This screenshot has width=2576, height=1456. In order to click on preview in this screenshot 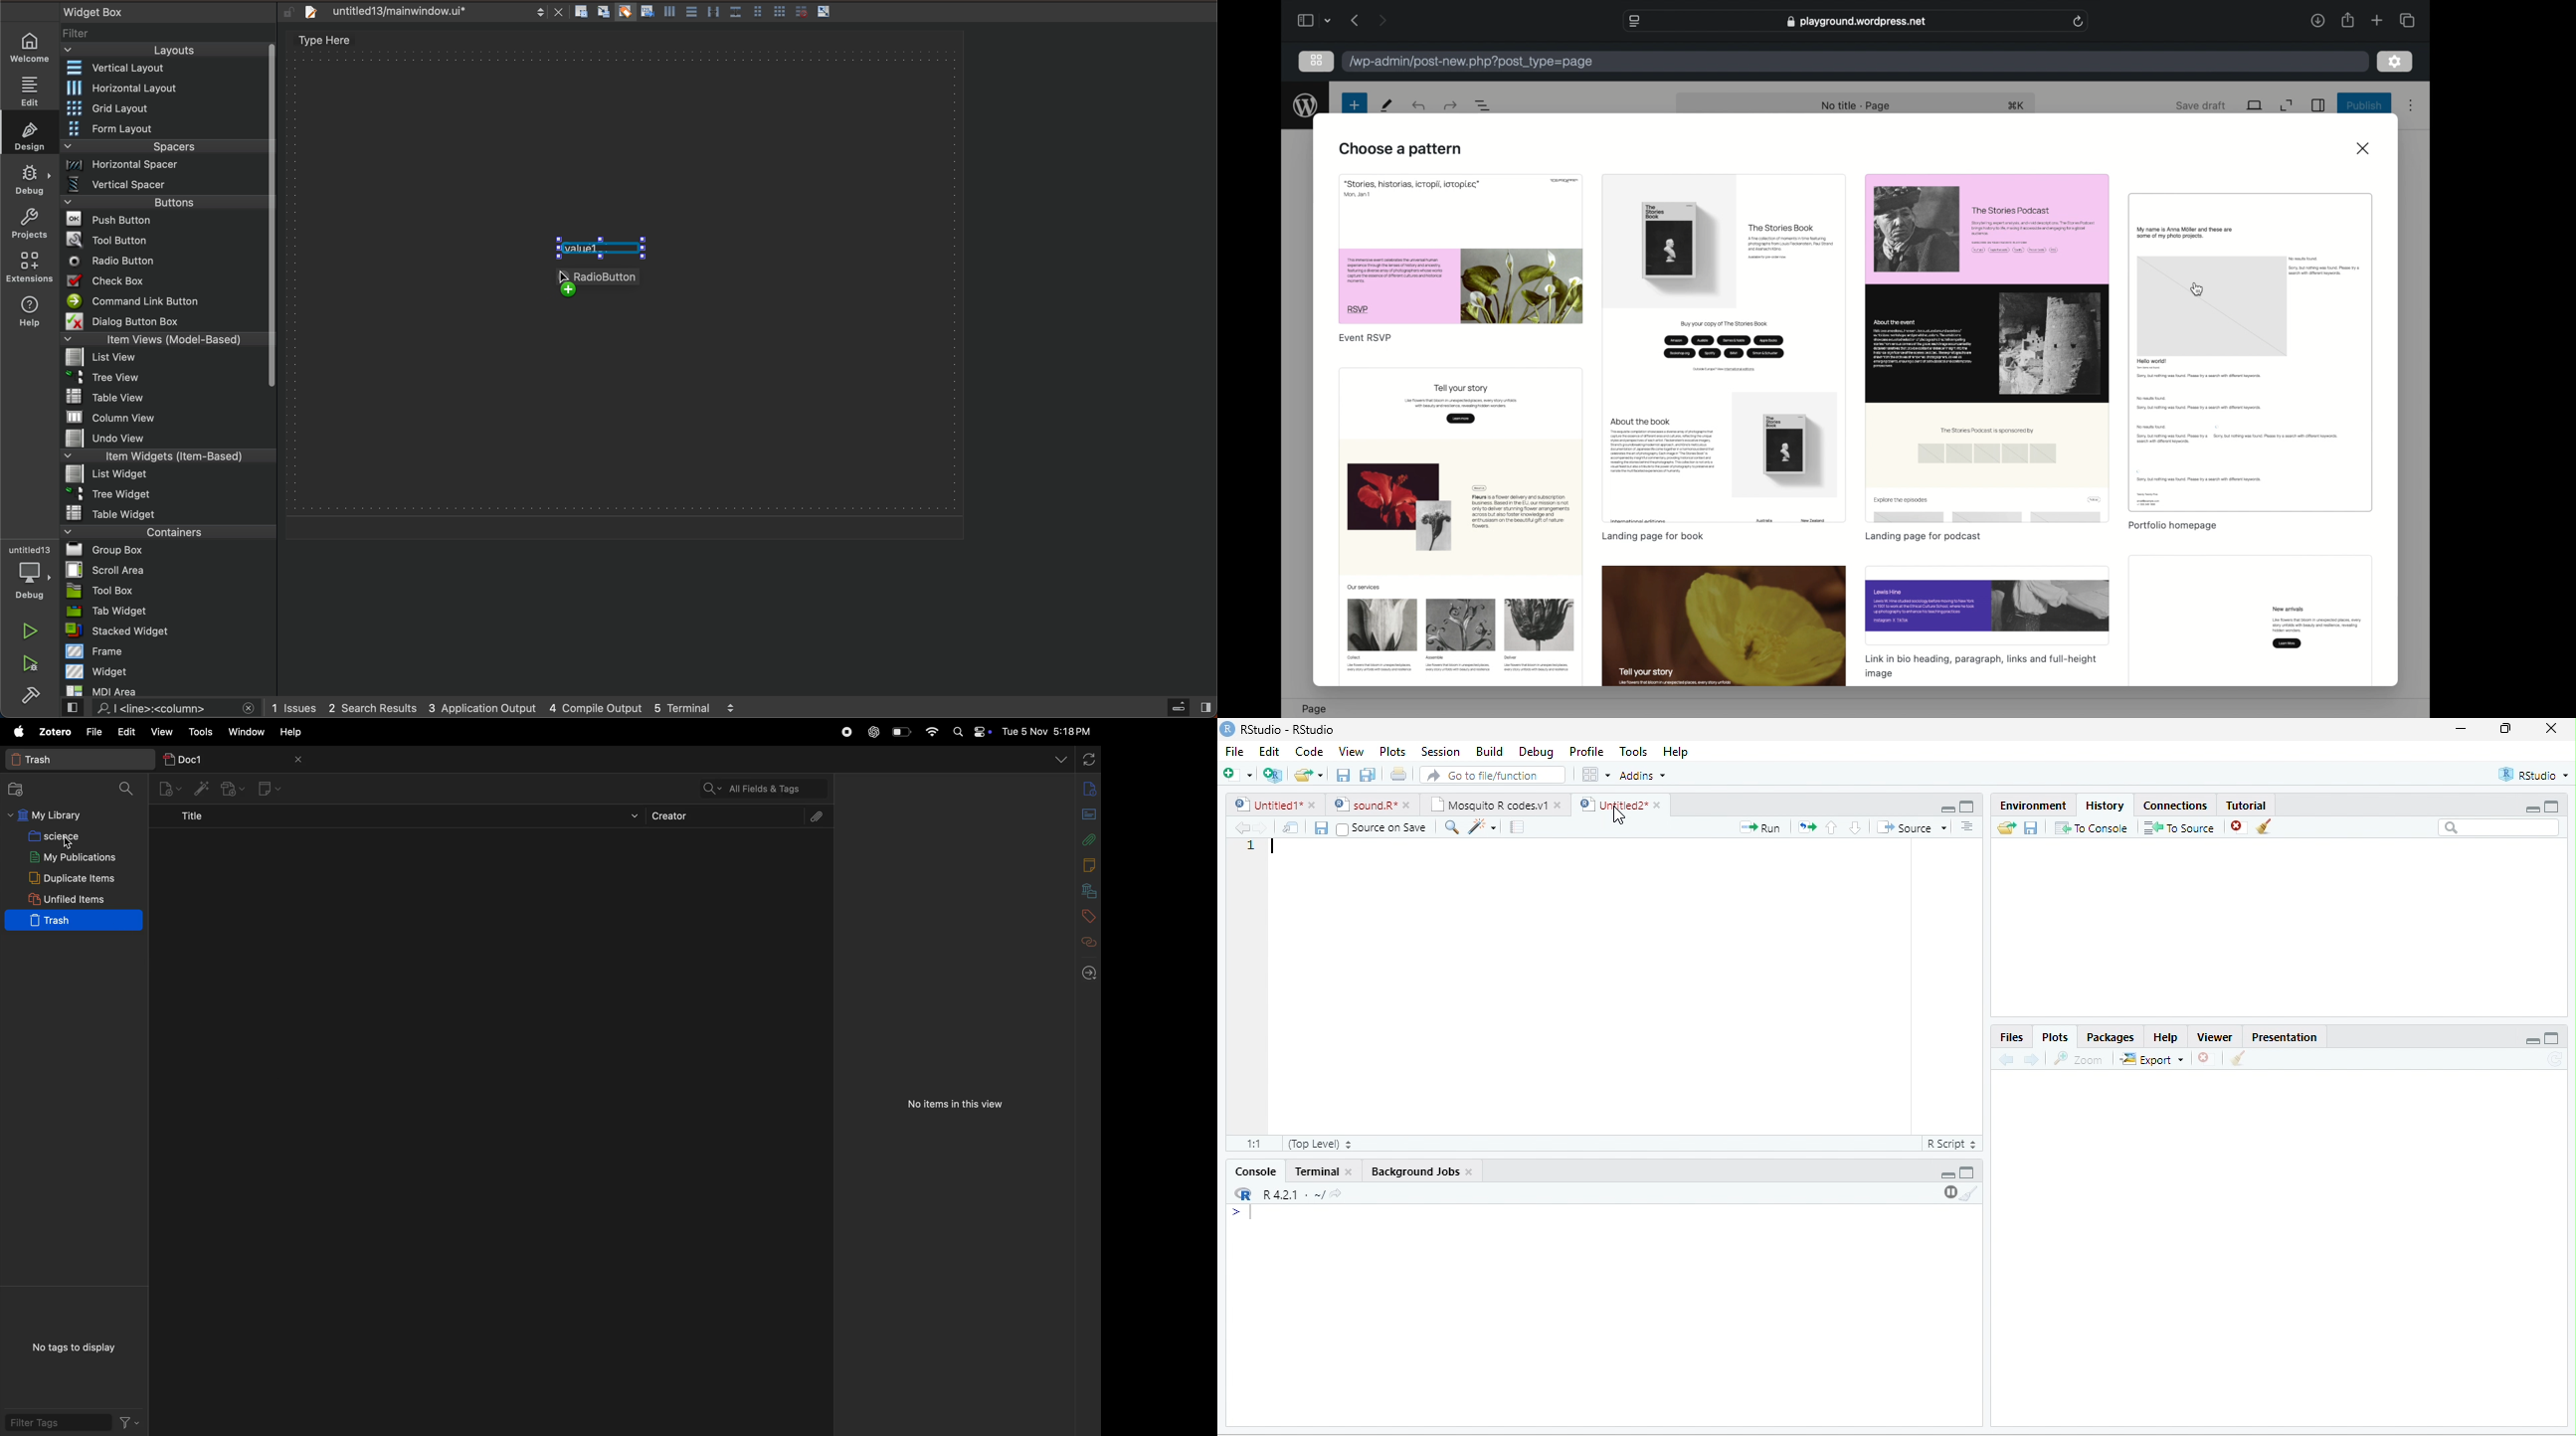, I will do `click(2251, 352)`.